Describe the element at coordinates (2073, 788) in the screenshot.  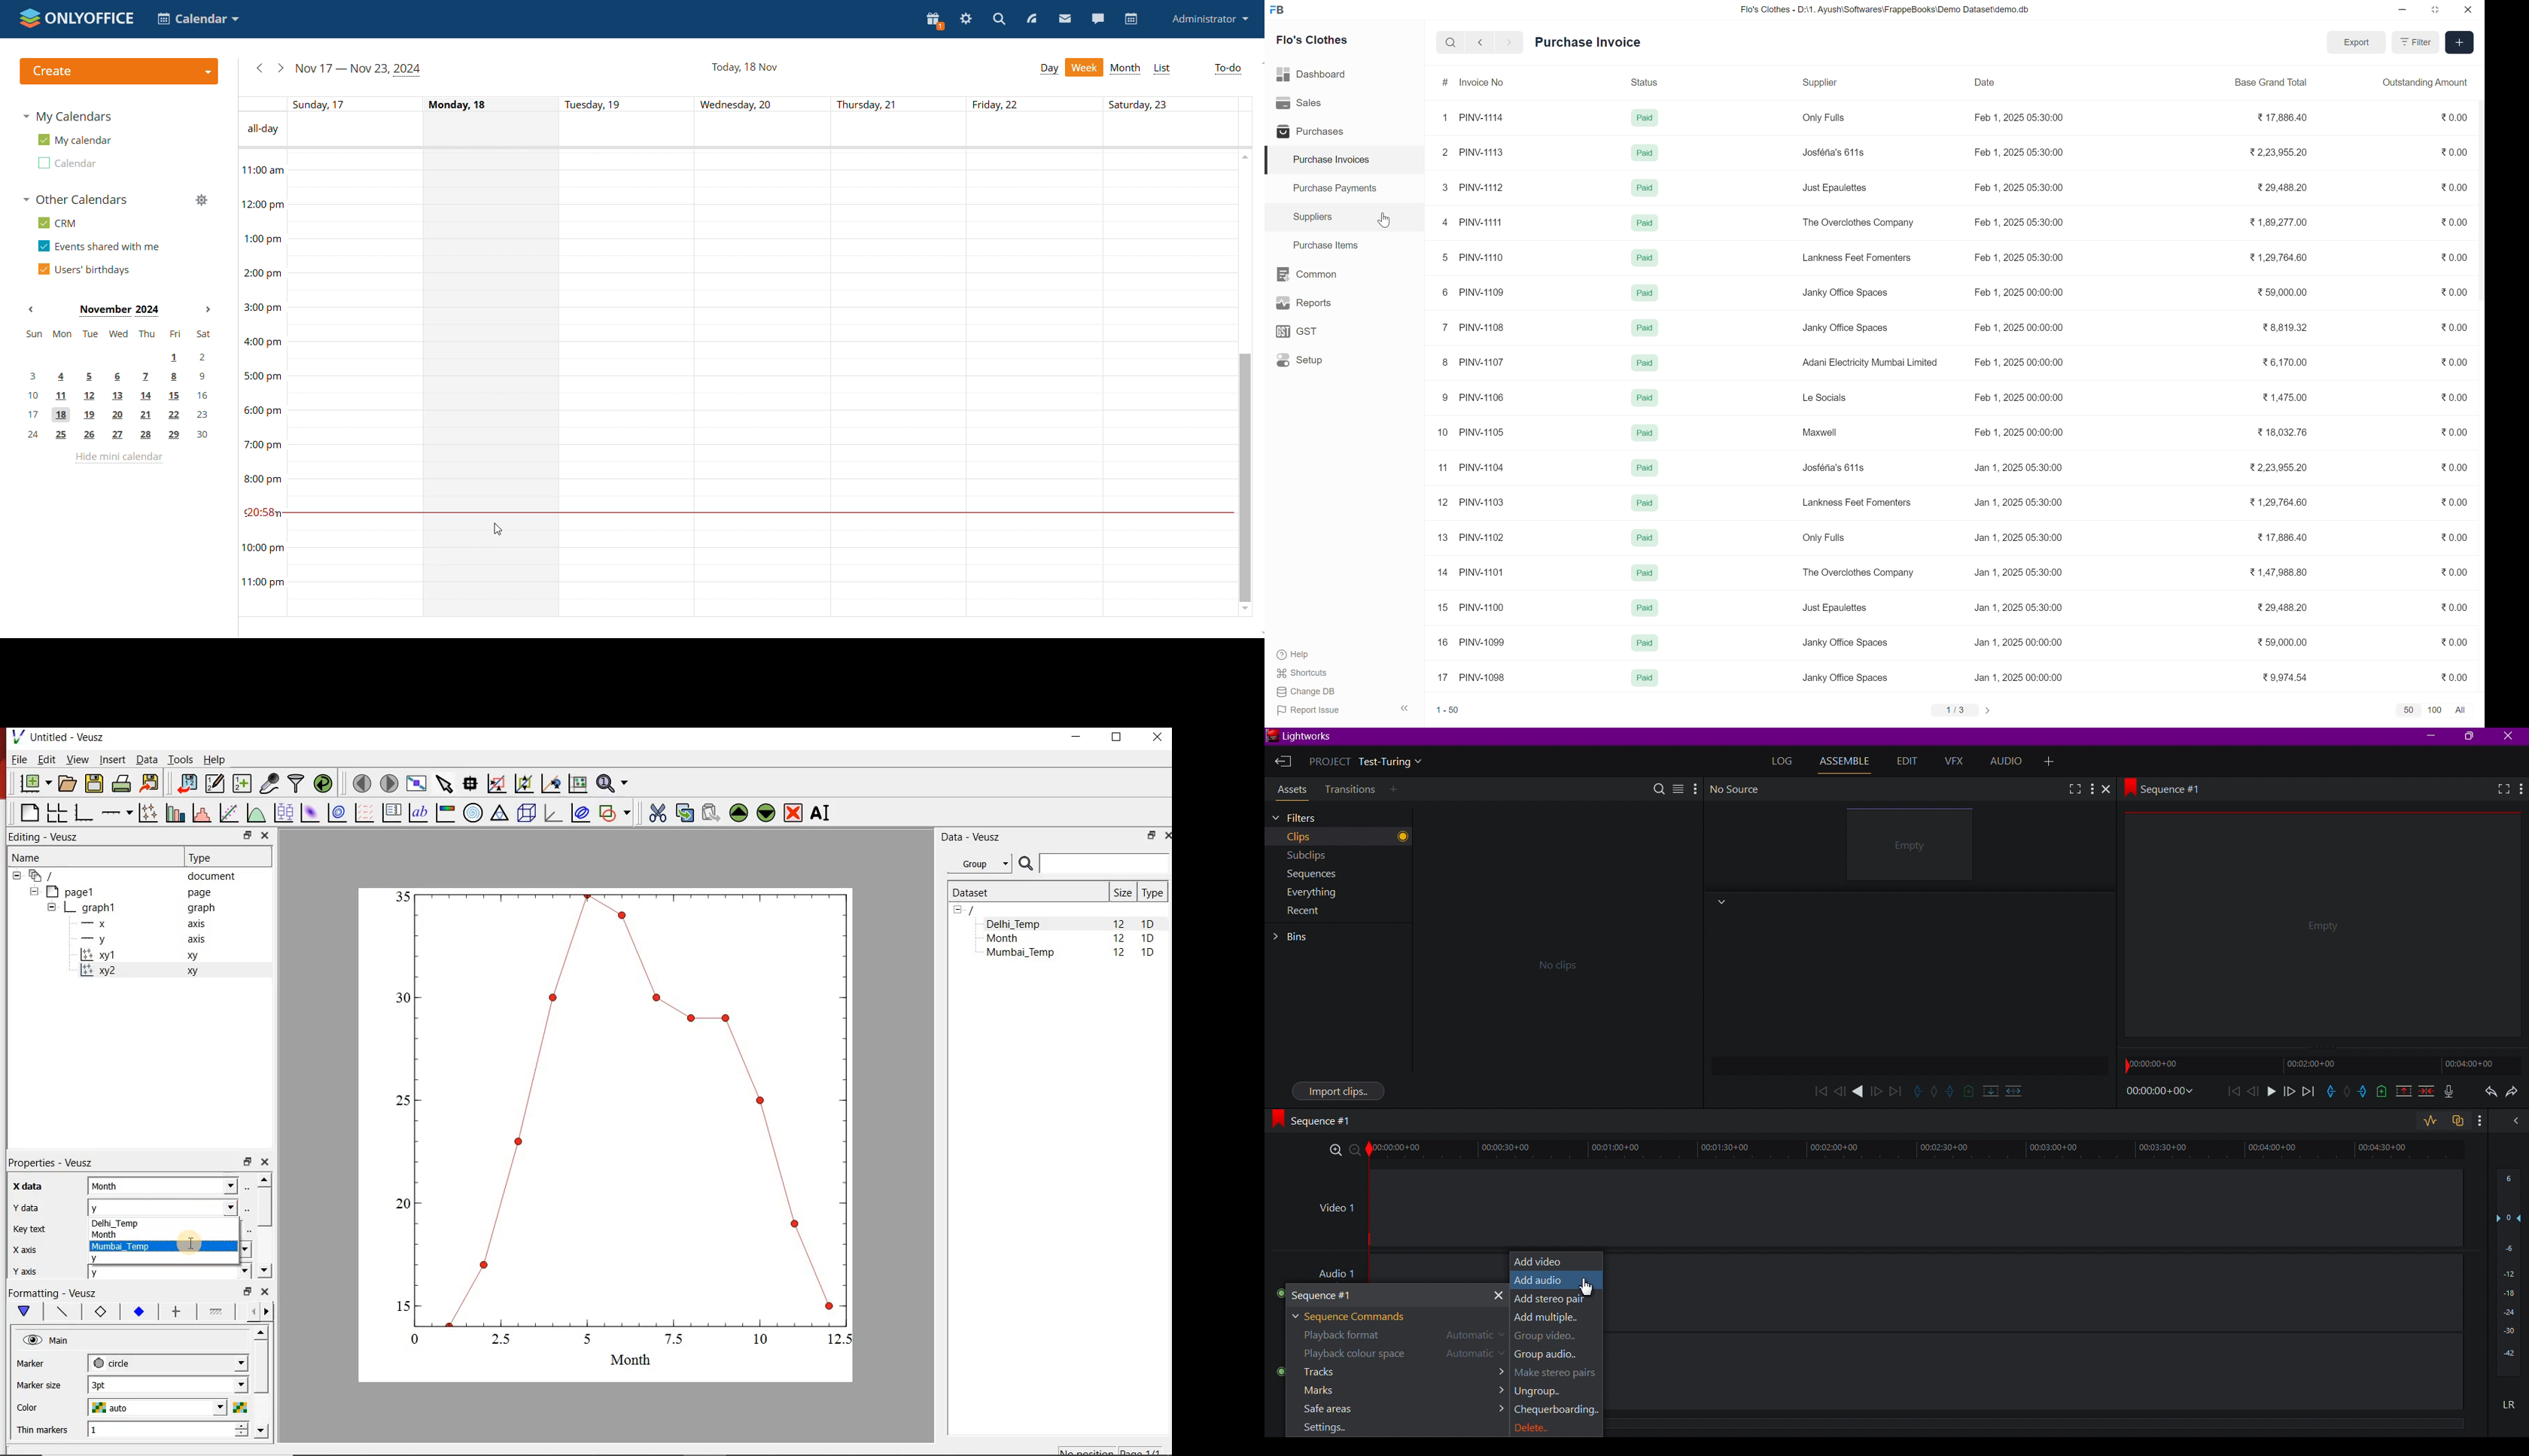
I see `Fullscreen` at that location.